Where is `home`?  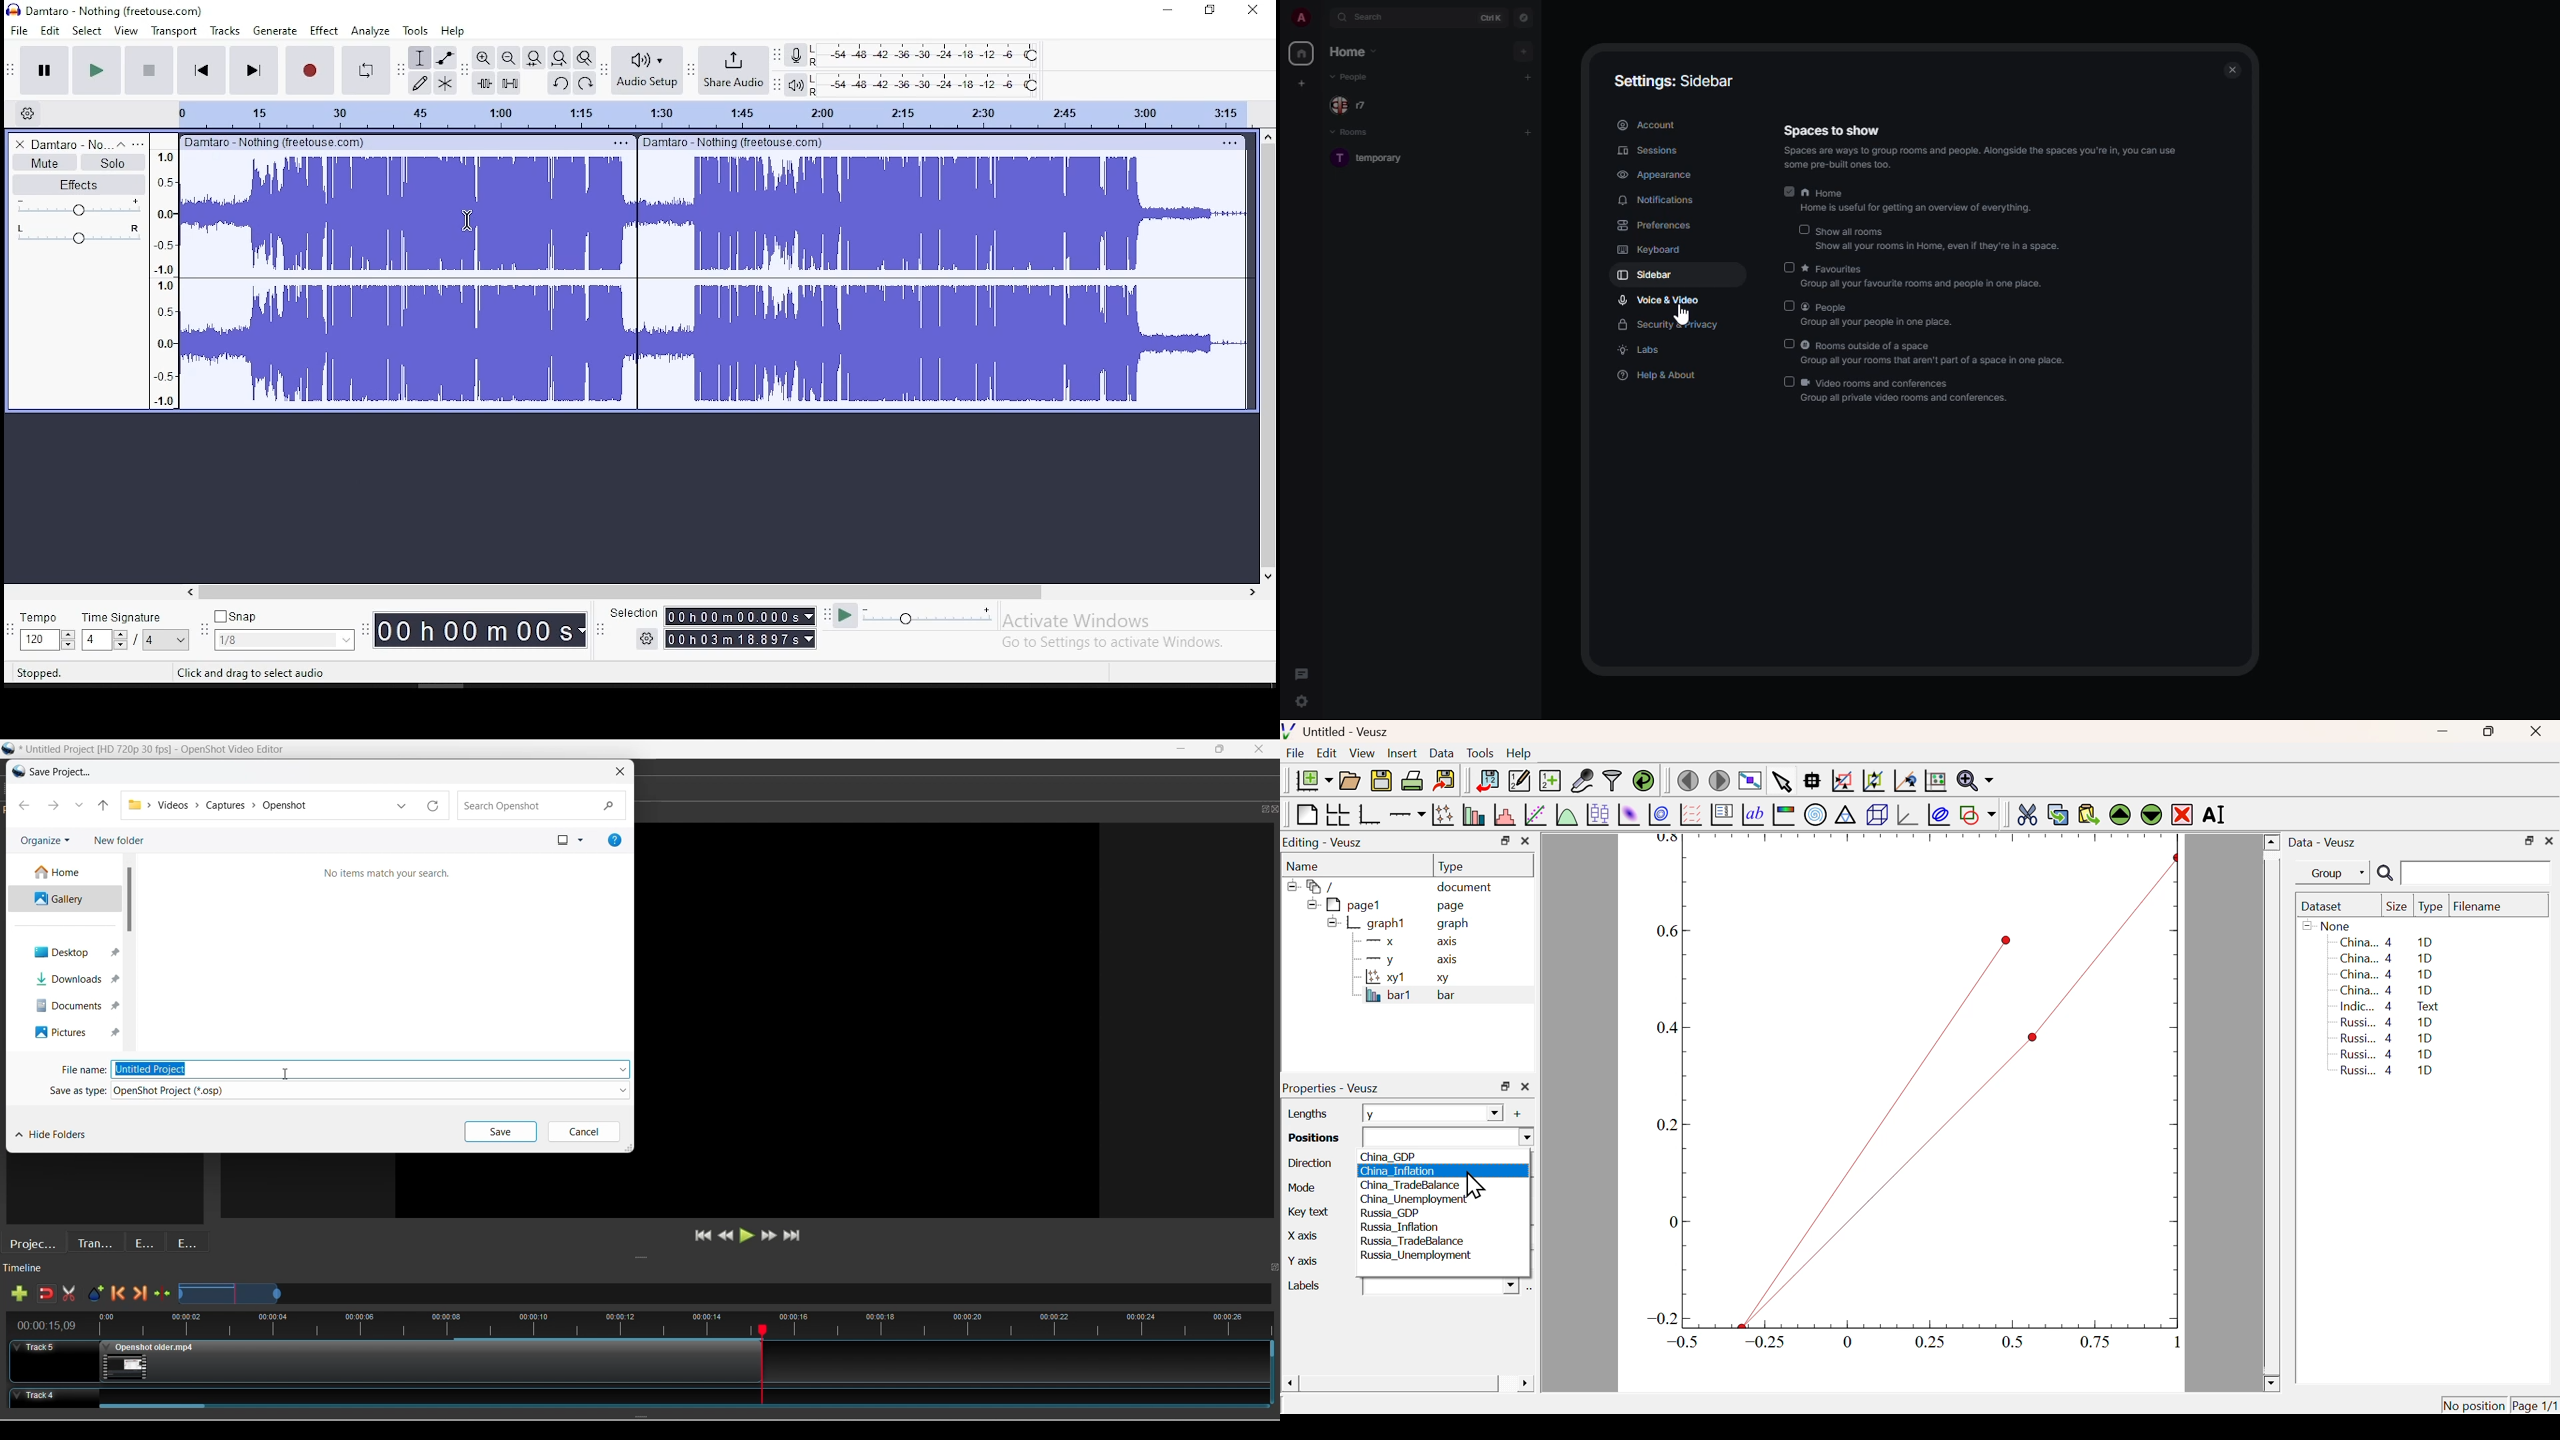
home is located at coordinates (1302, 54).